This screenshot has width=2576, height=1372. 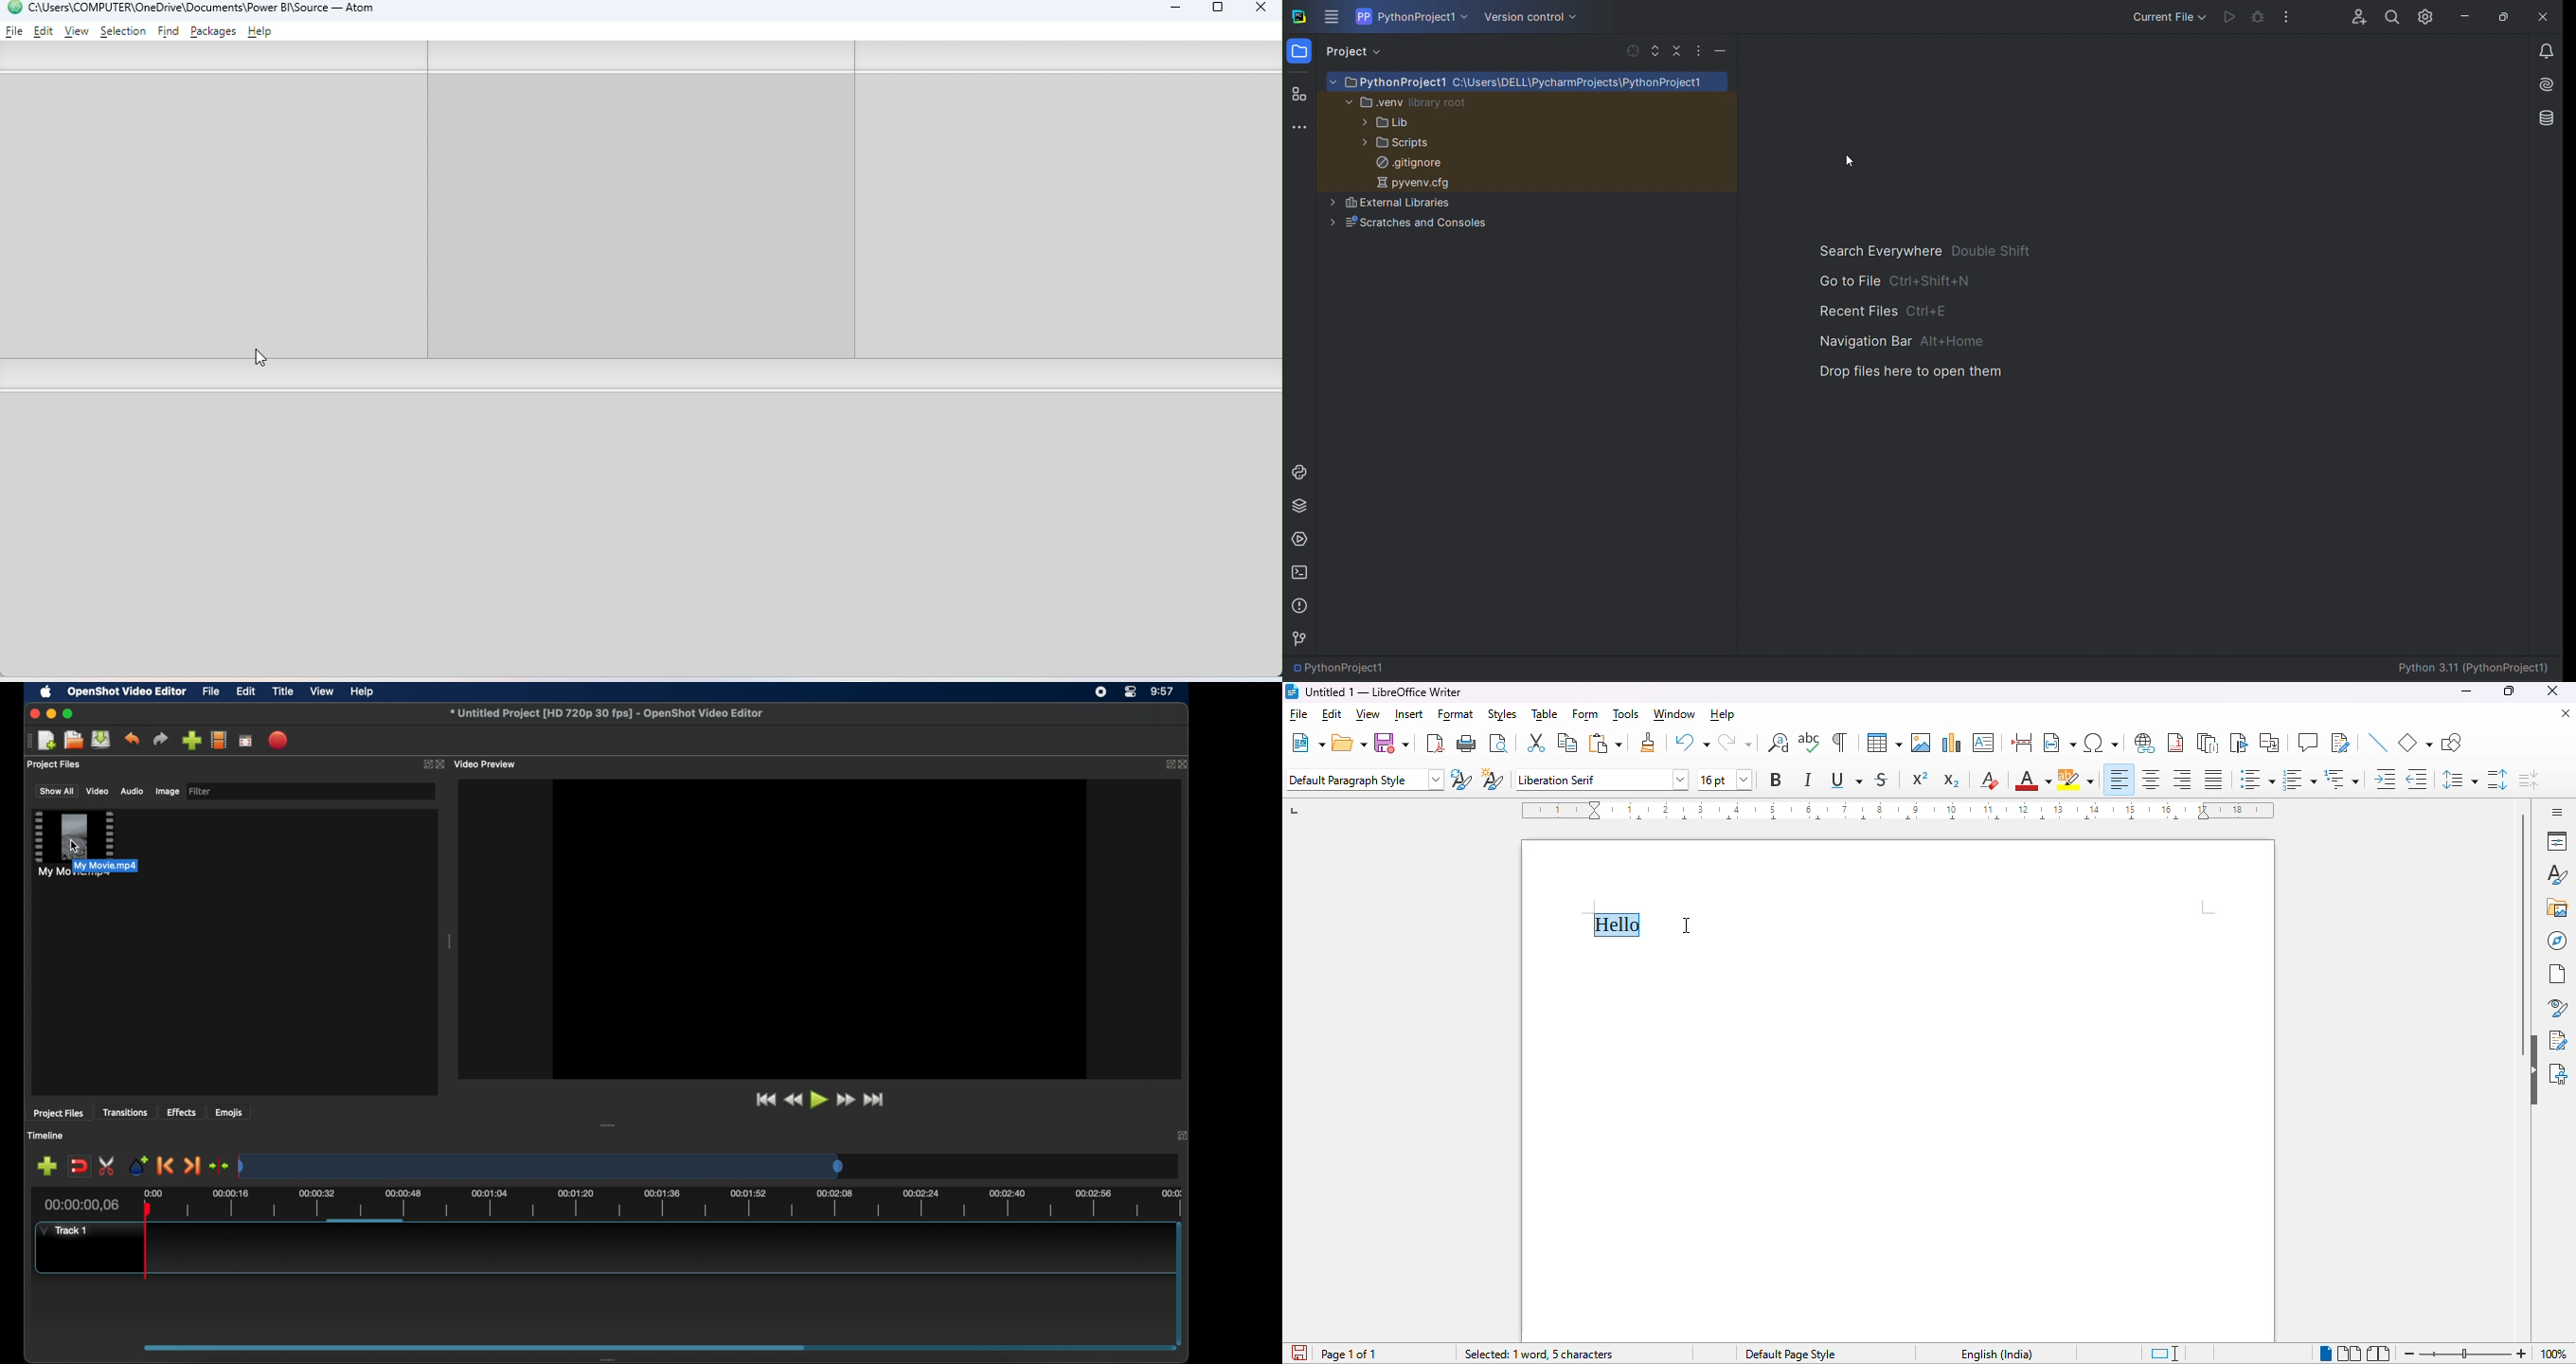 What do you see at coordinates (1606, 743) in the screenshot?
I see `paste` at bounding box center [1606, 743].